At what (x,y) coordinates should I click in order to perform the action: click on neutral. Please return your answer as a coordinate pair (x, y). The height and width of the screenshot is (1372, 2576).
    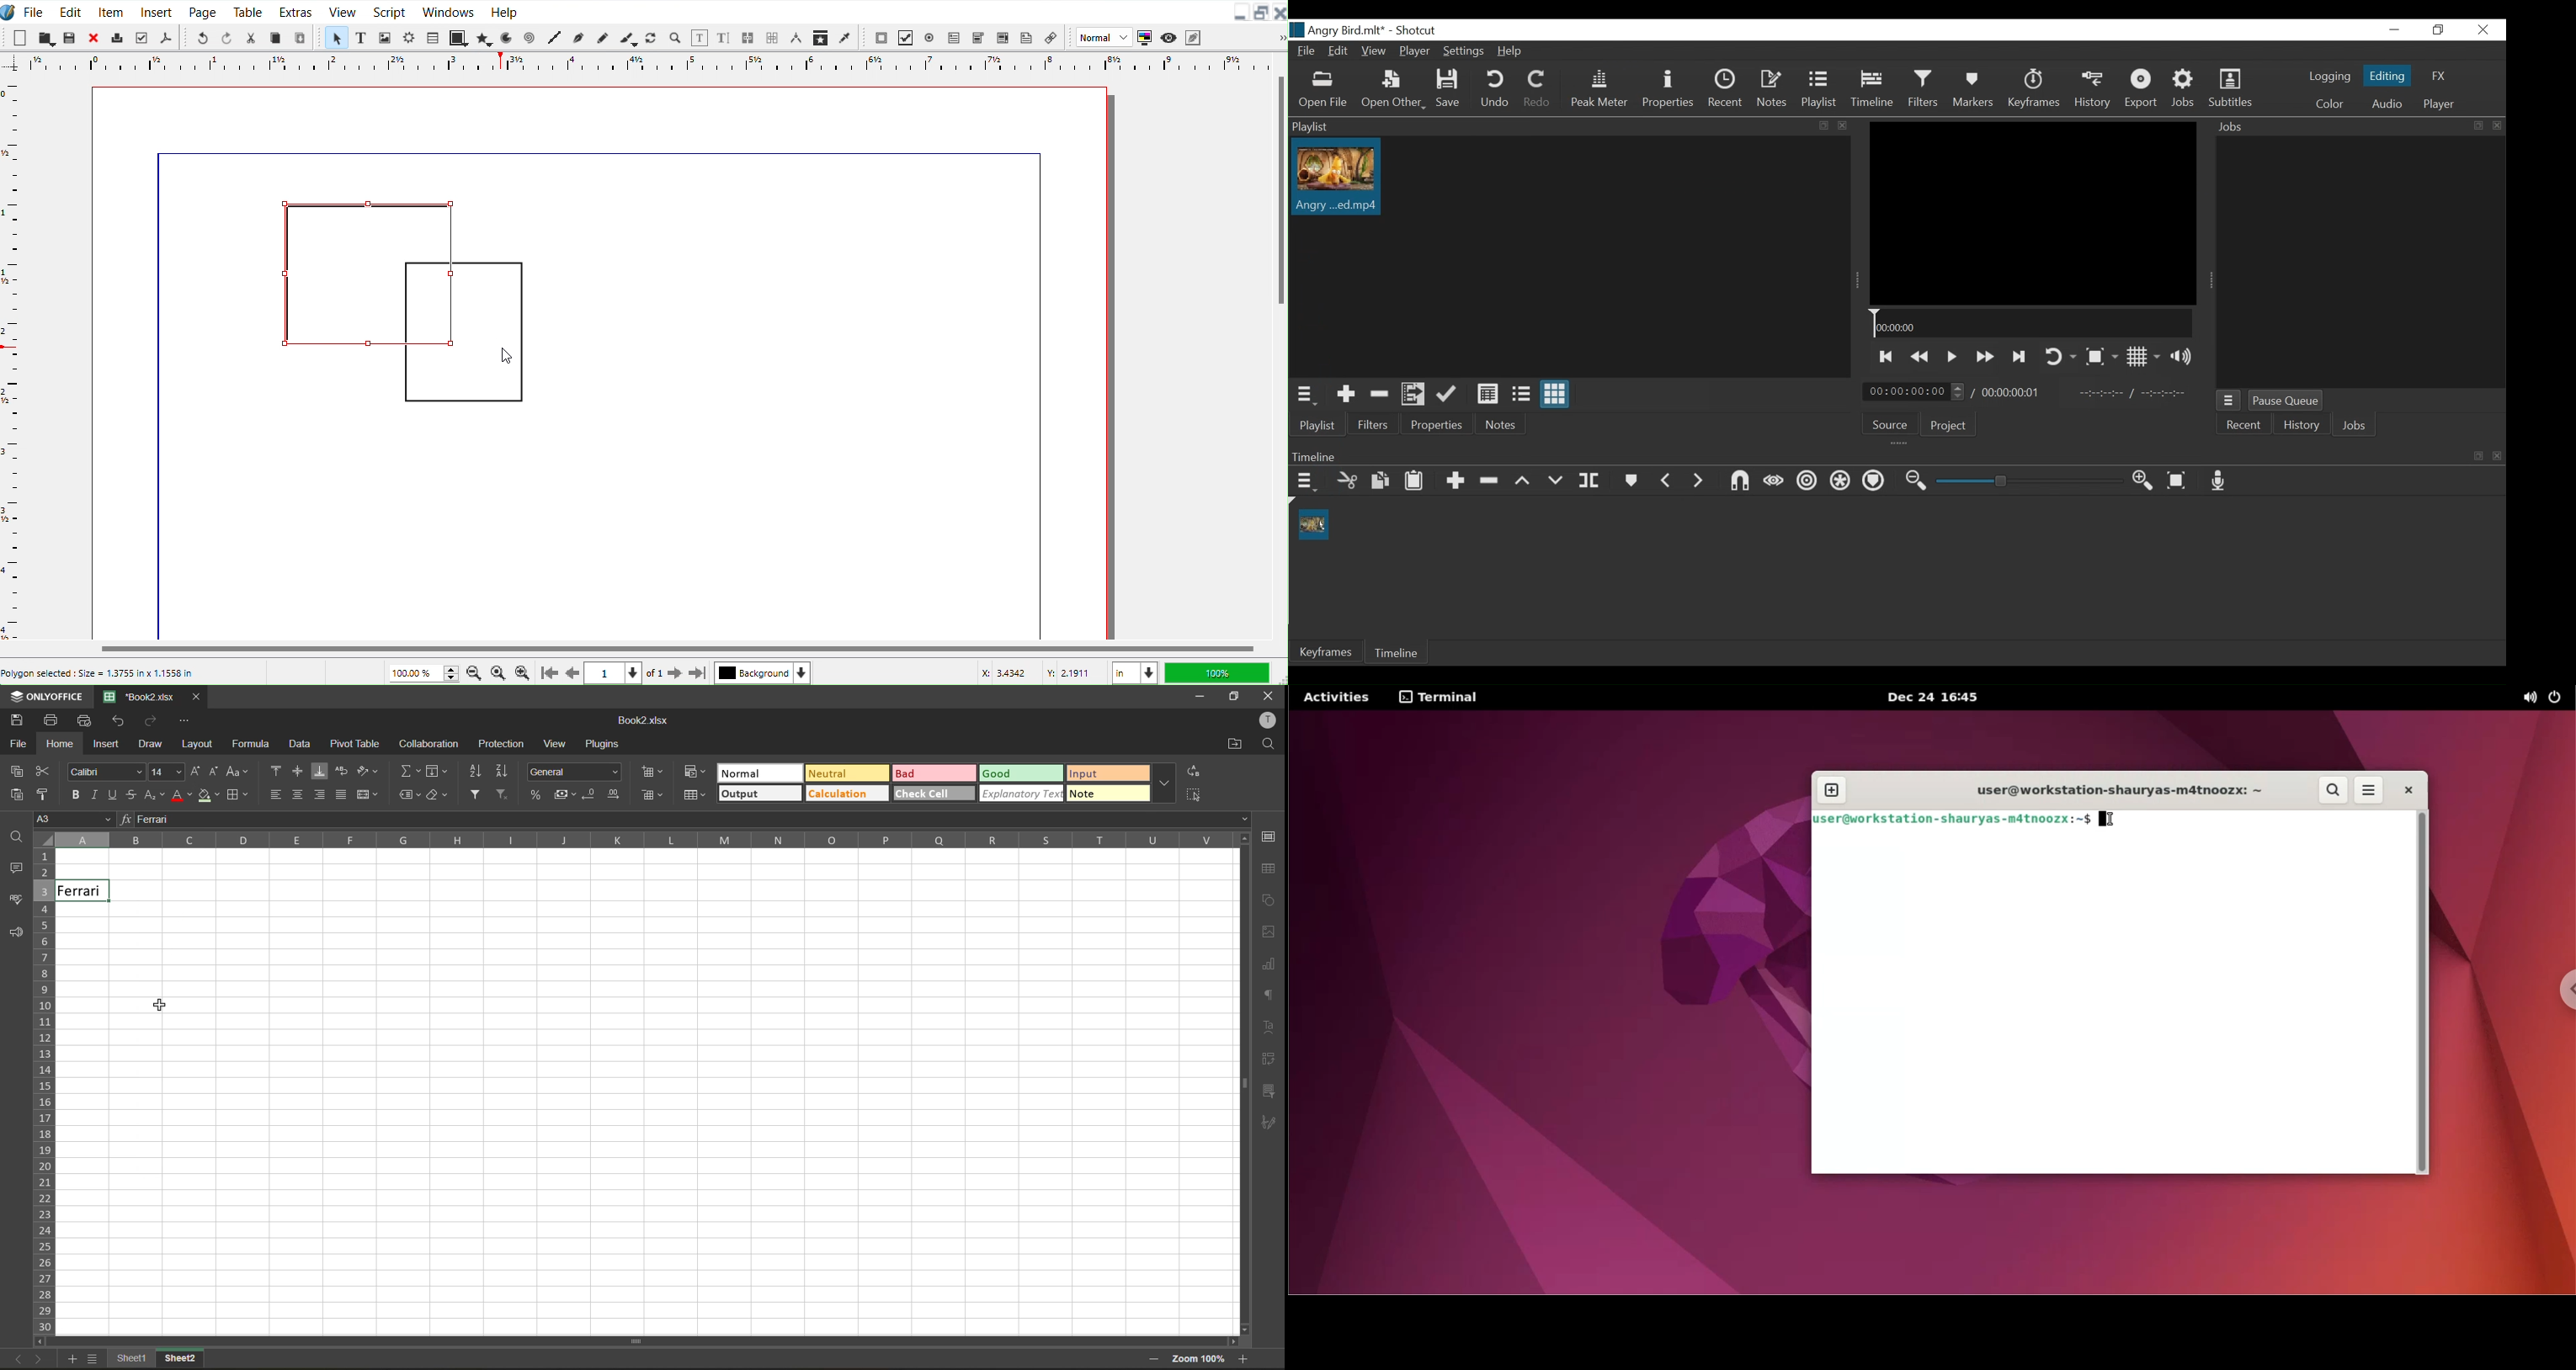
    Looking at the image, I should click on (847, 773).